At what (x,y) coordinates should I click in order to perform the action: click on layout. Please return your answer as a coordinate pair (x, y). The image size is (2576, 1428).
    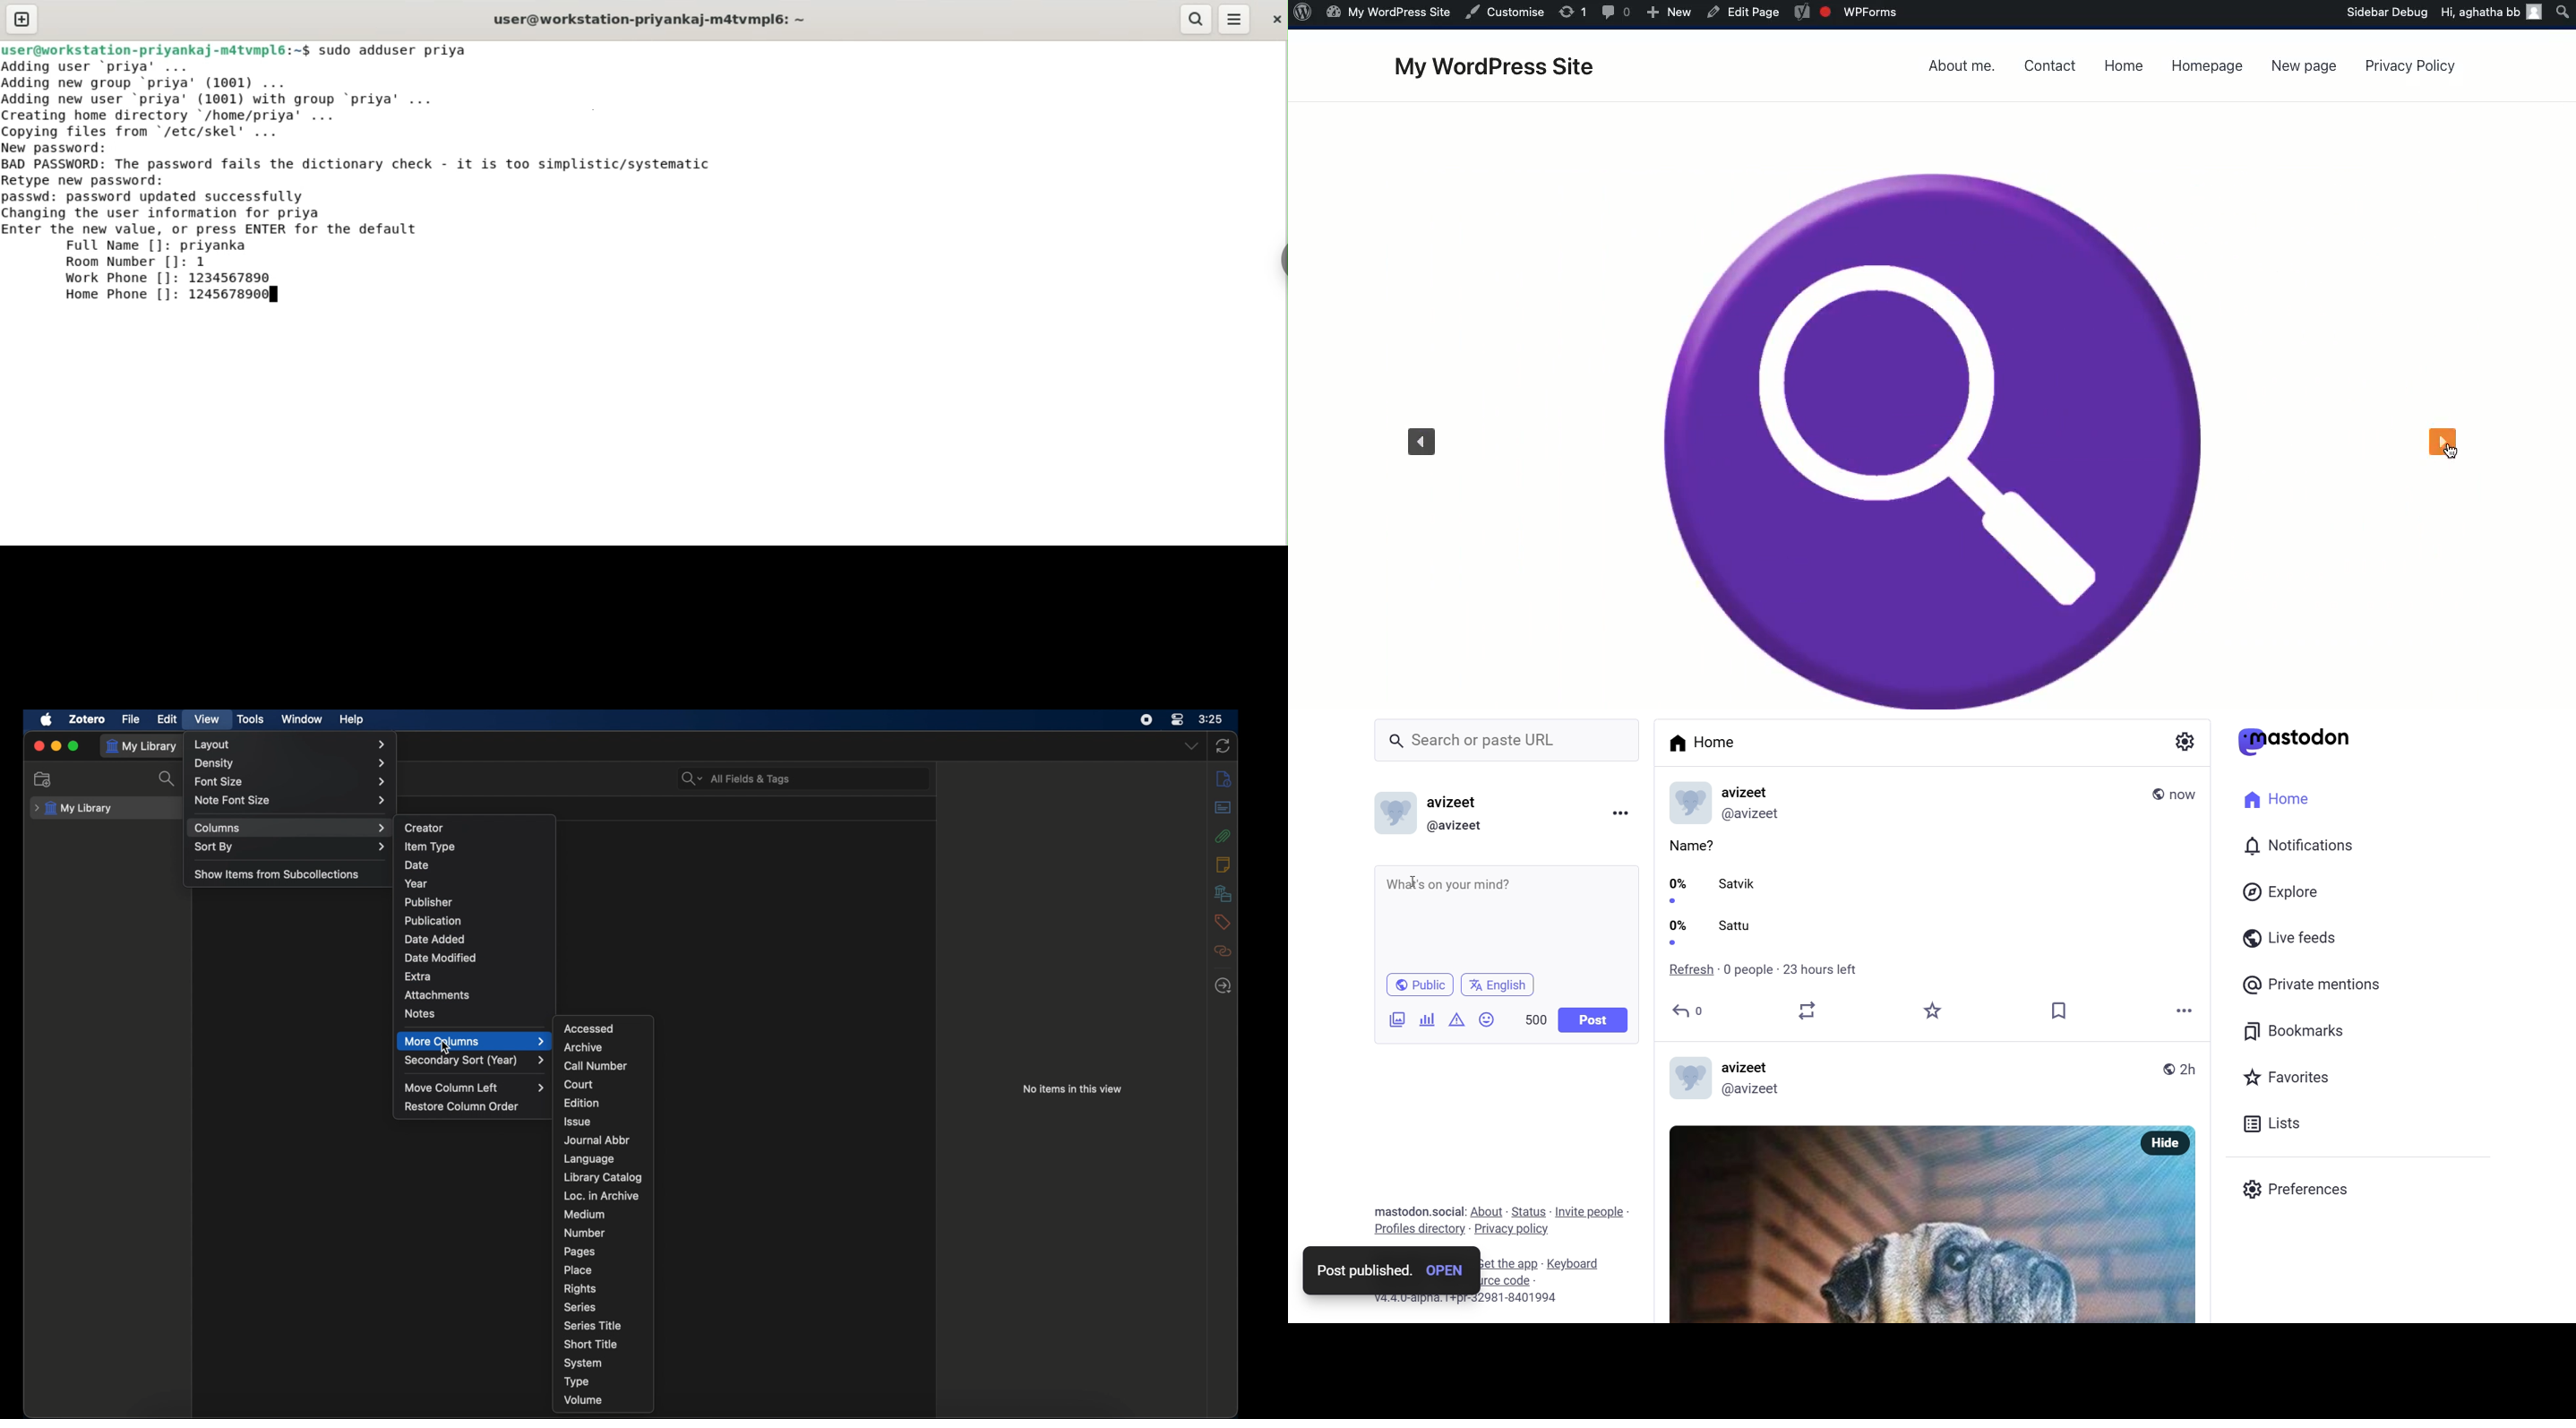
    Looking at the image, I should click on (291, 745).